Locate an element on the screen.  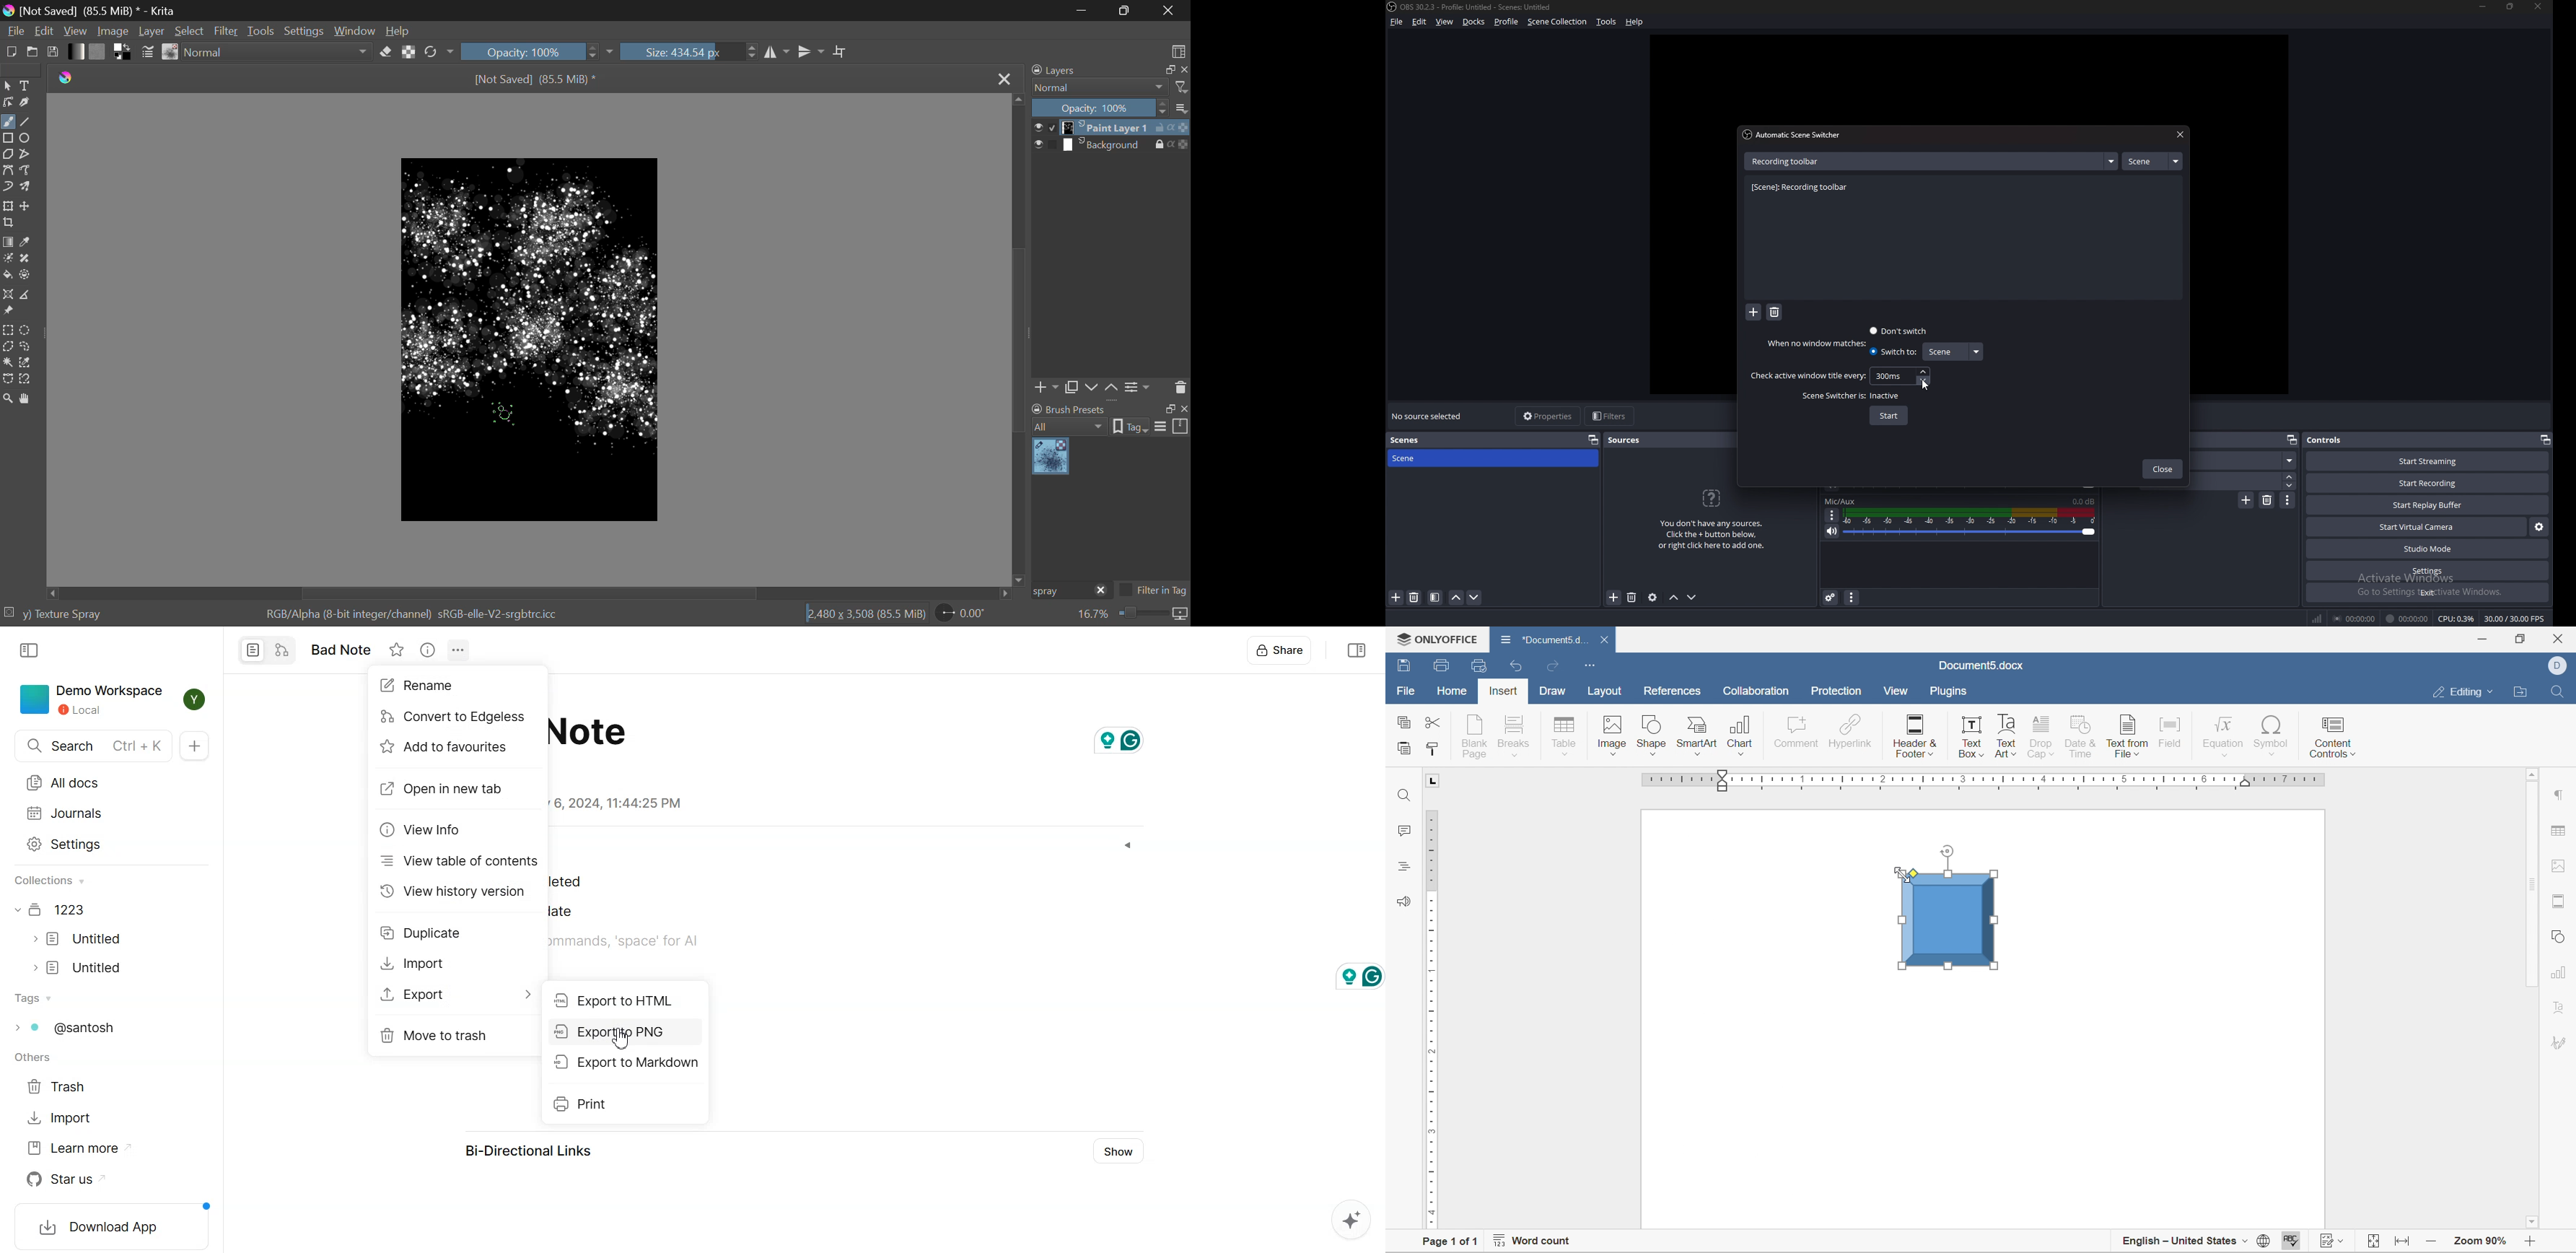
draw is located at coordinates (1553, 690).